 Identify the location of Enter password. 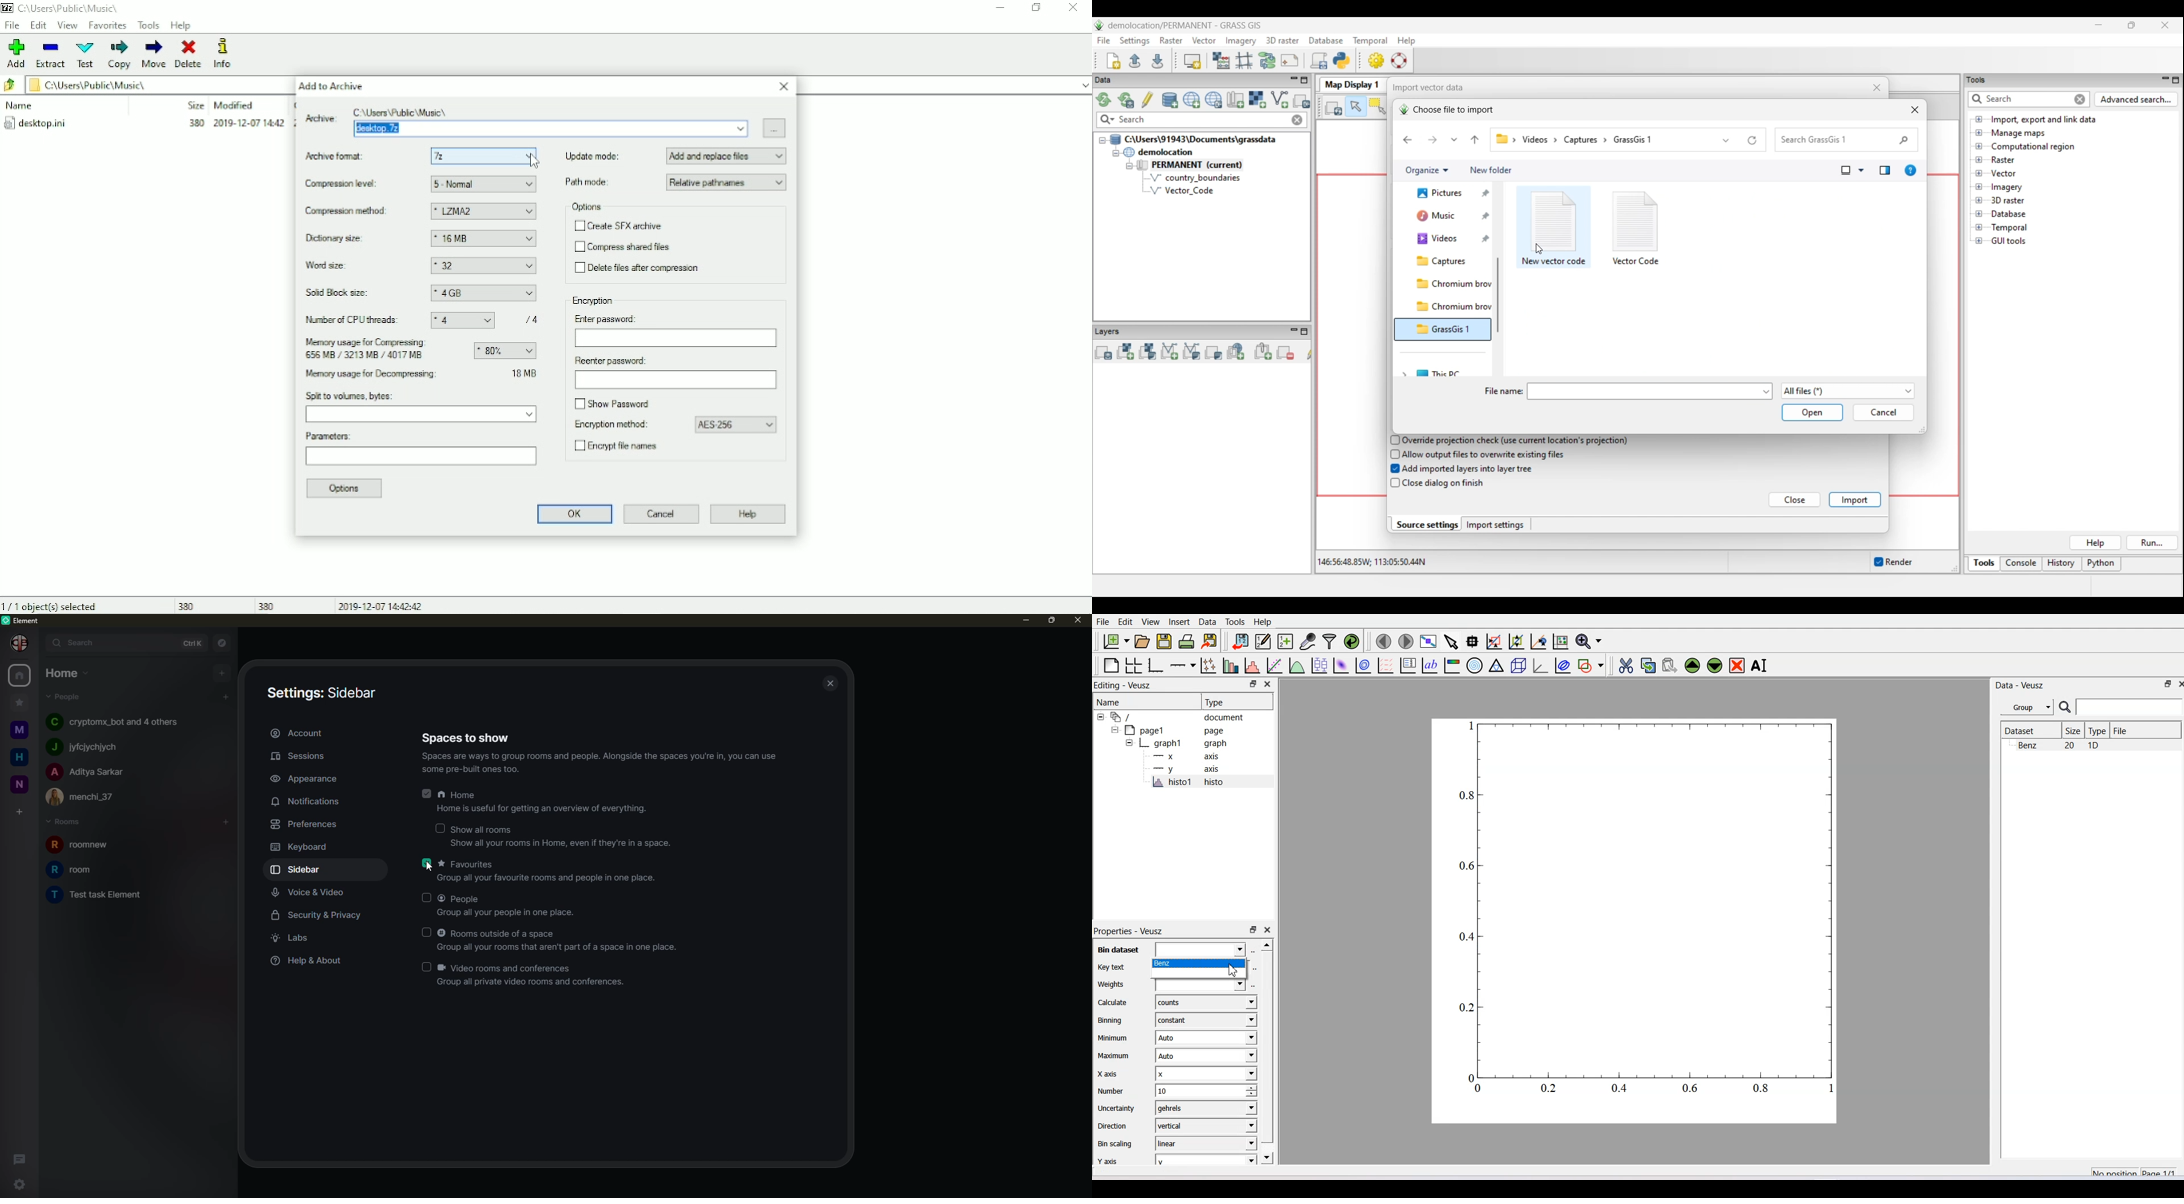
(674, 330).